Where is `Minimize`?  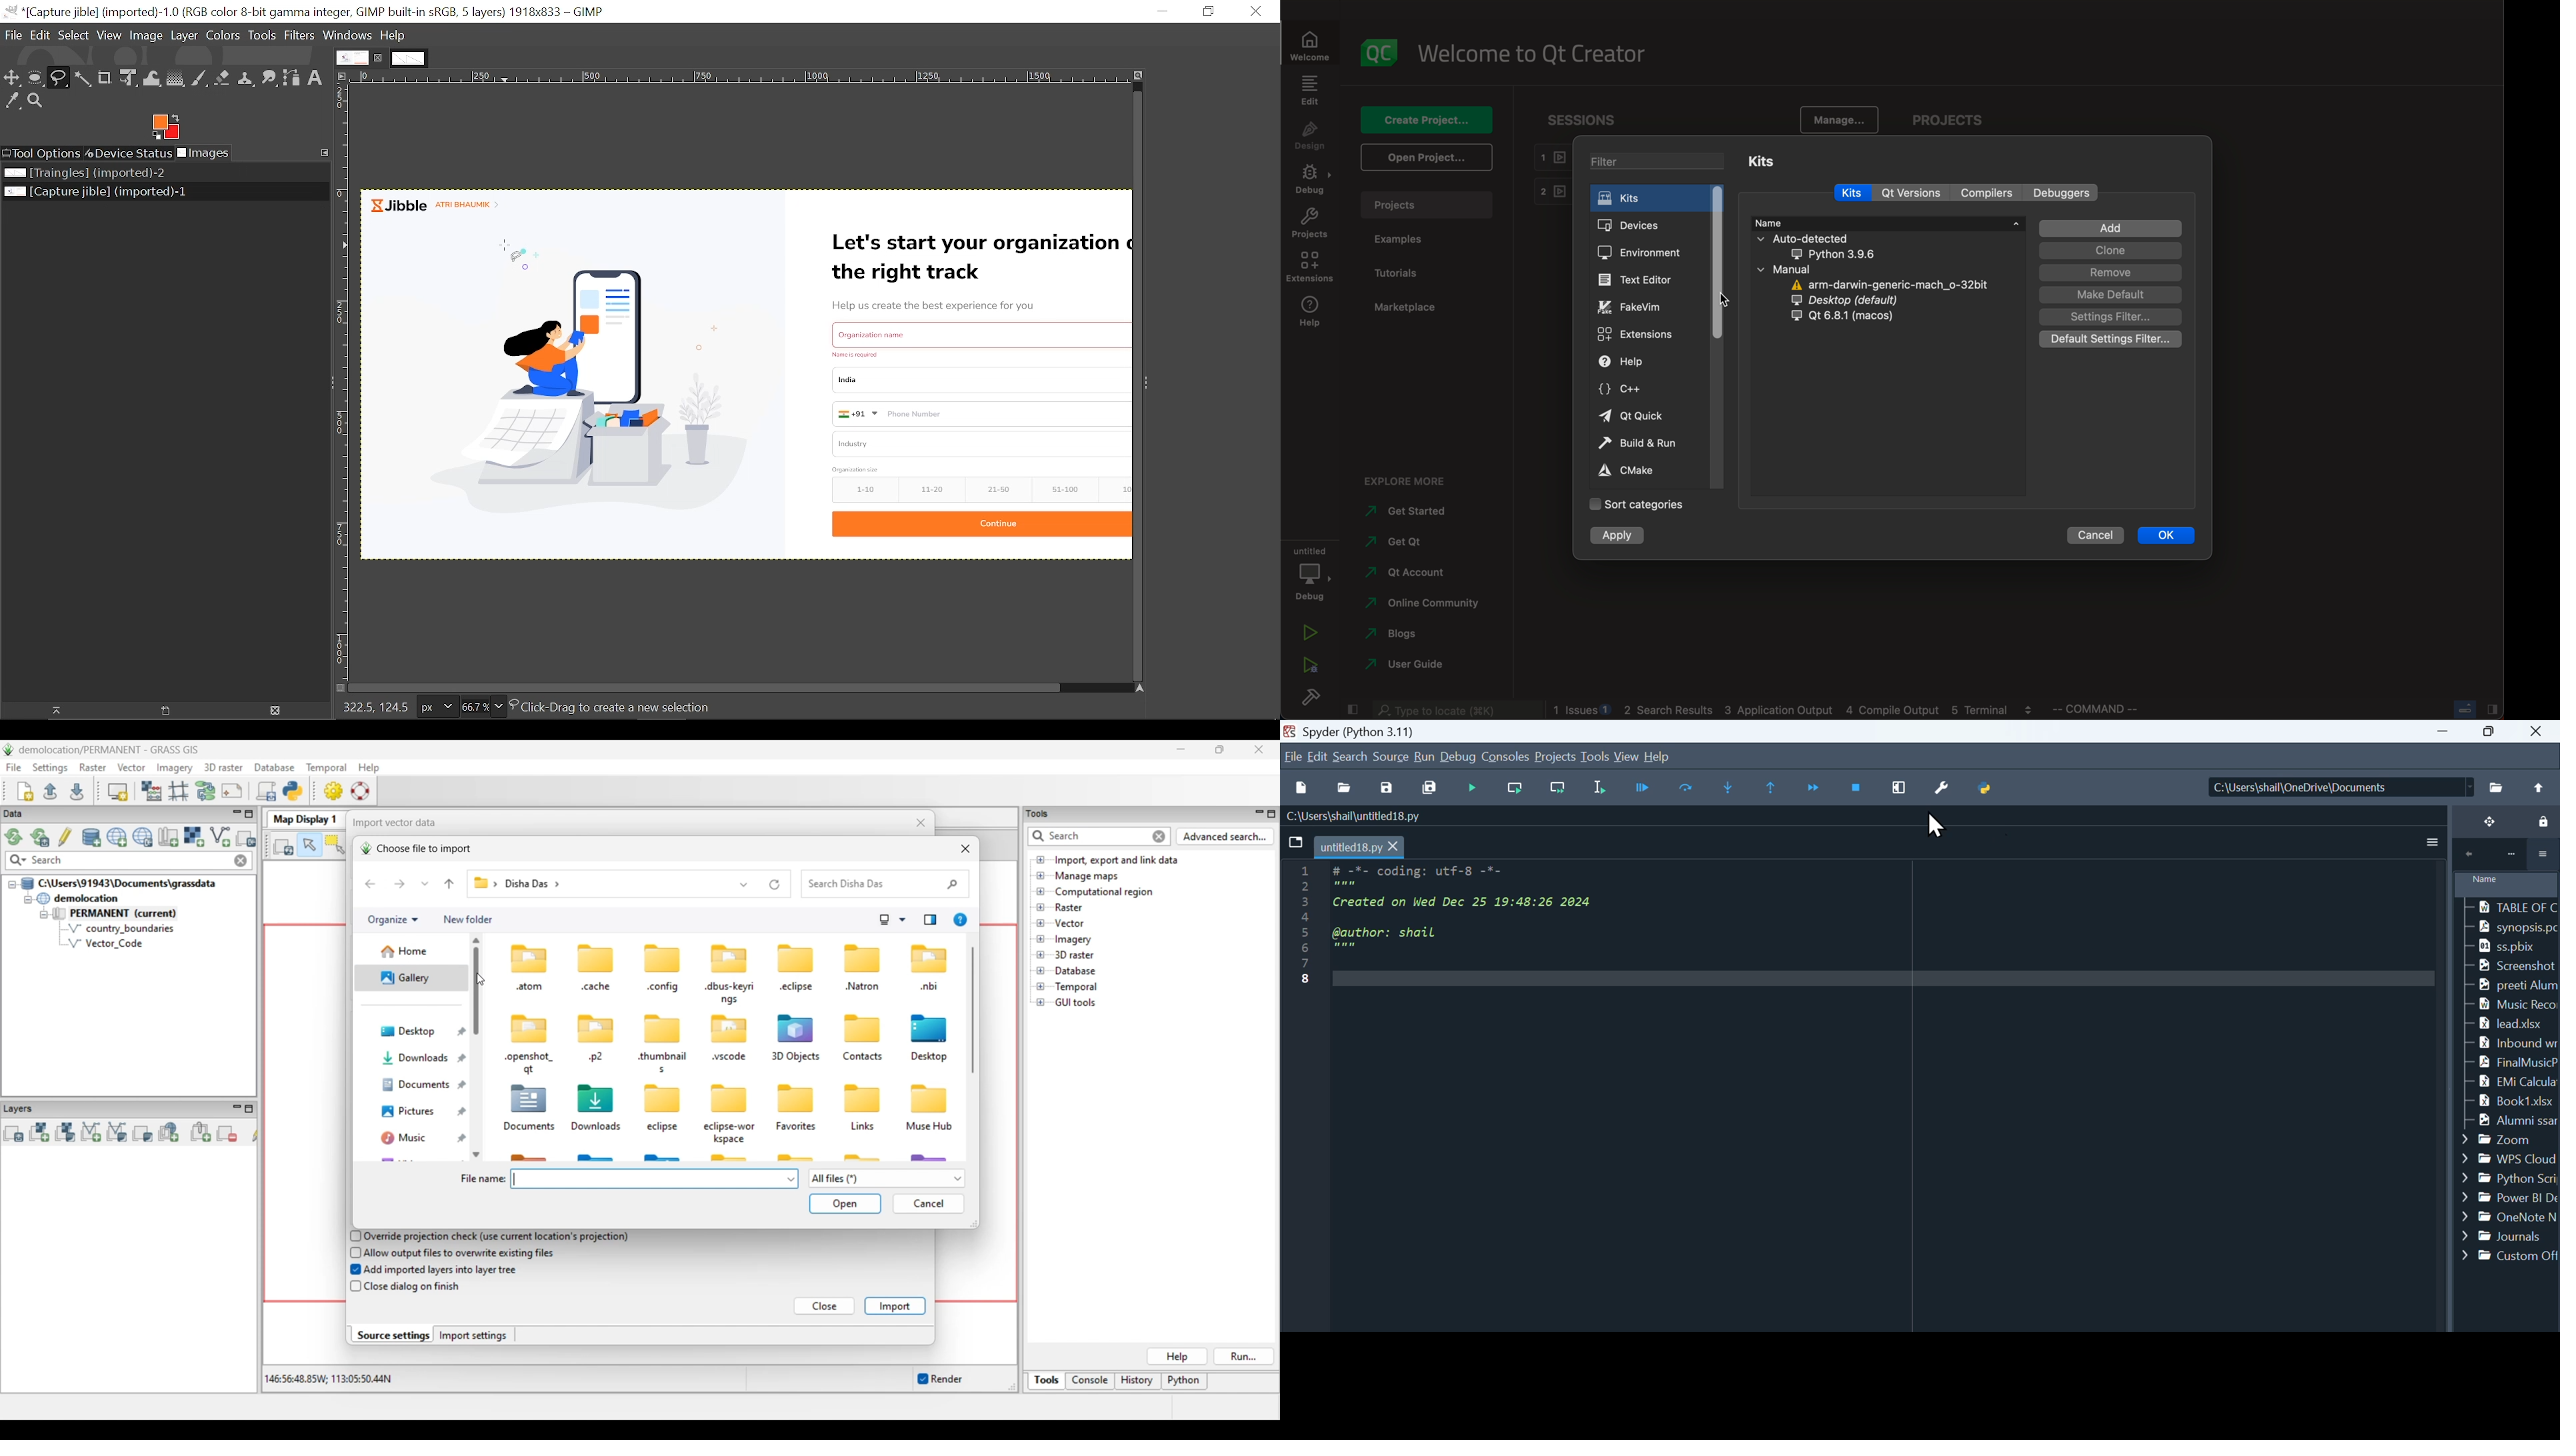
Minimize is located at coordinates (1161, 11).